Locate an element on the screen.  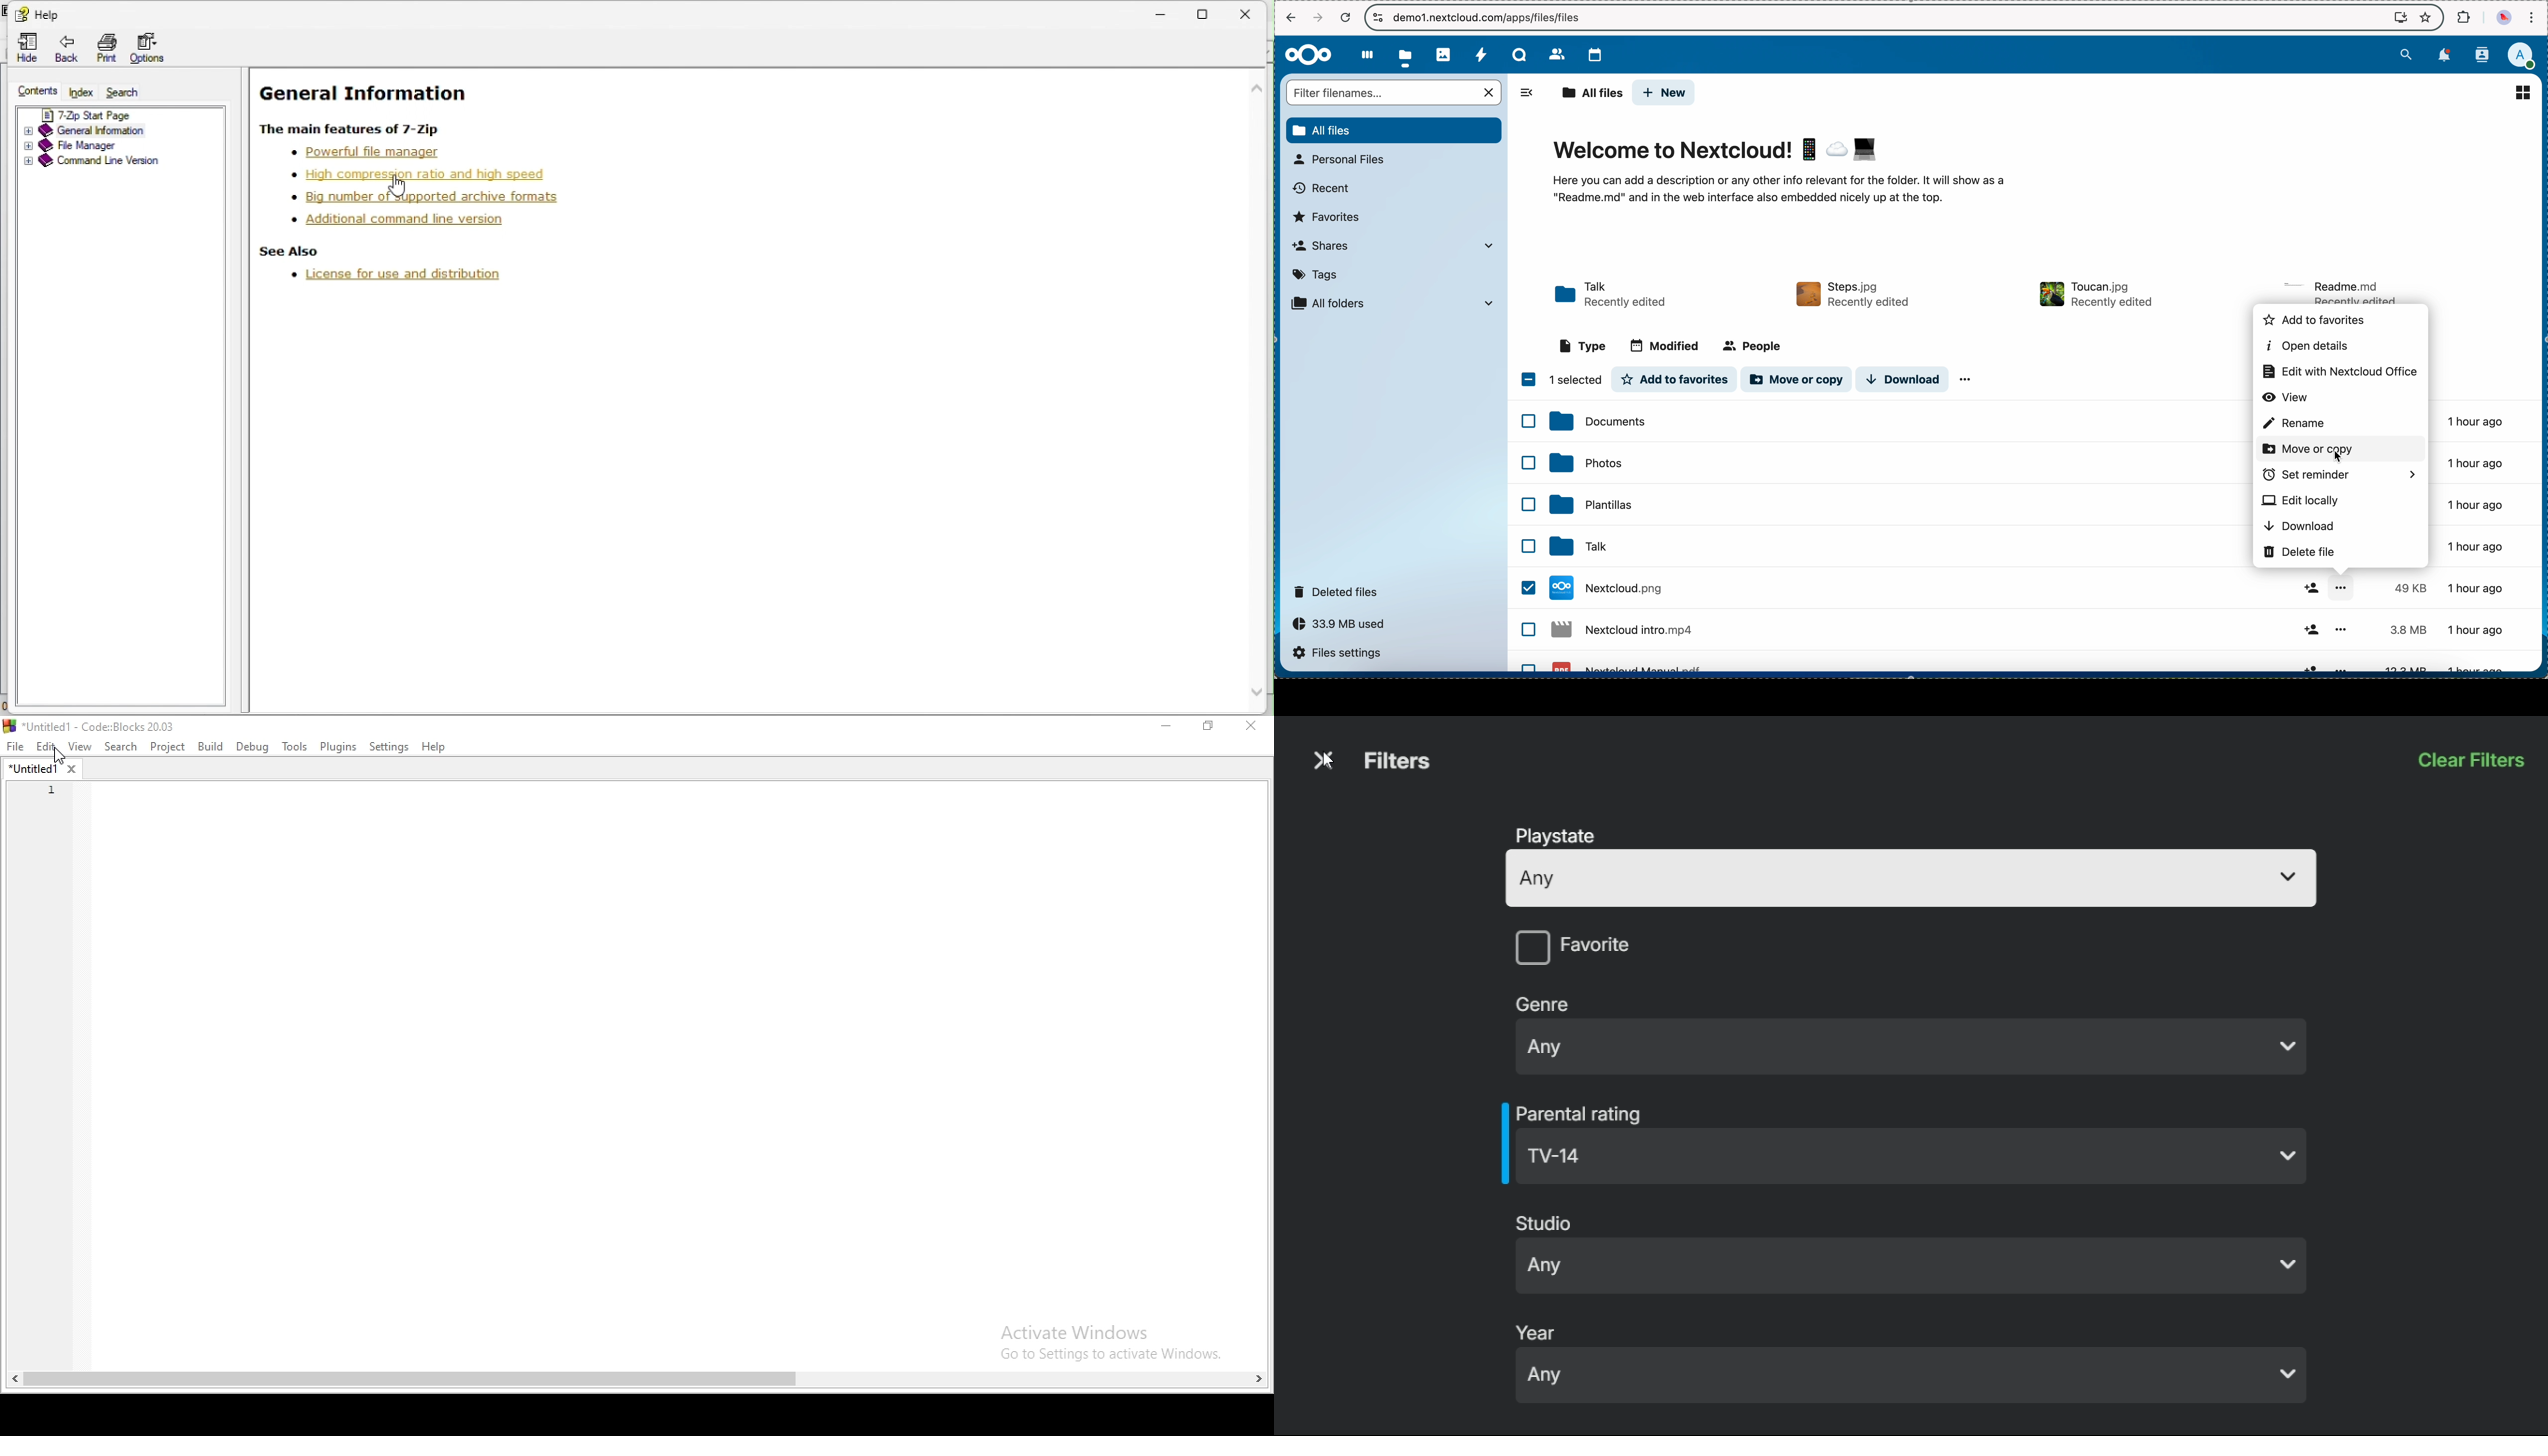
Restore is located at coordinates (1208, 728).